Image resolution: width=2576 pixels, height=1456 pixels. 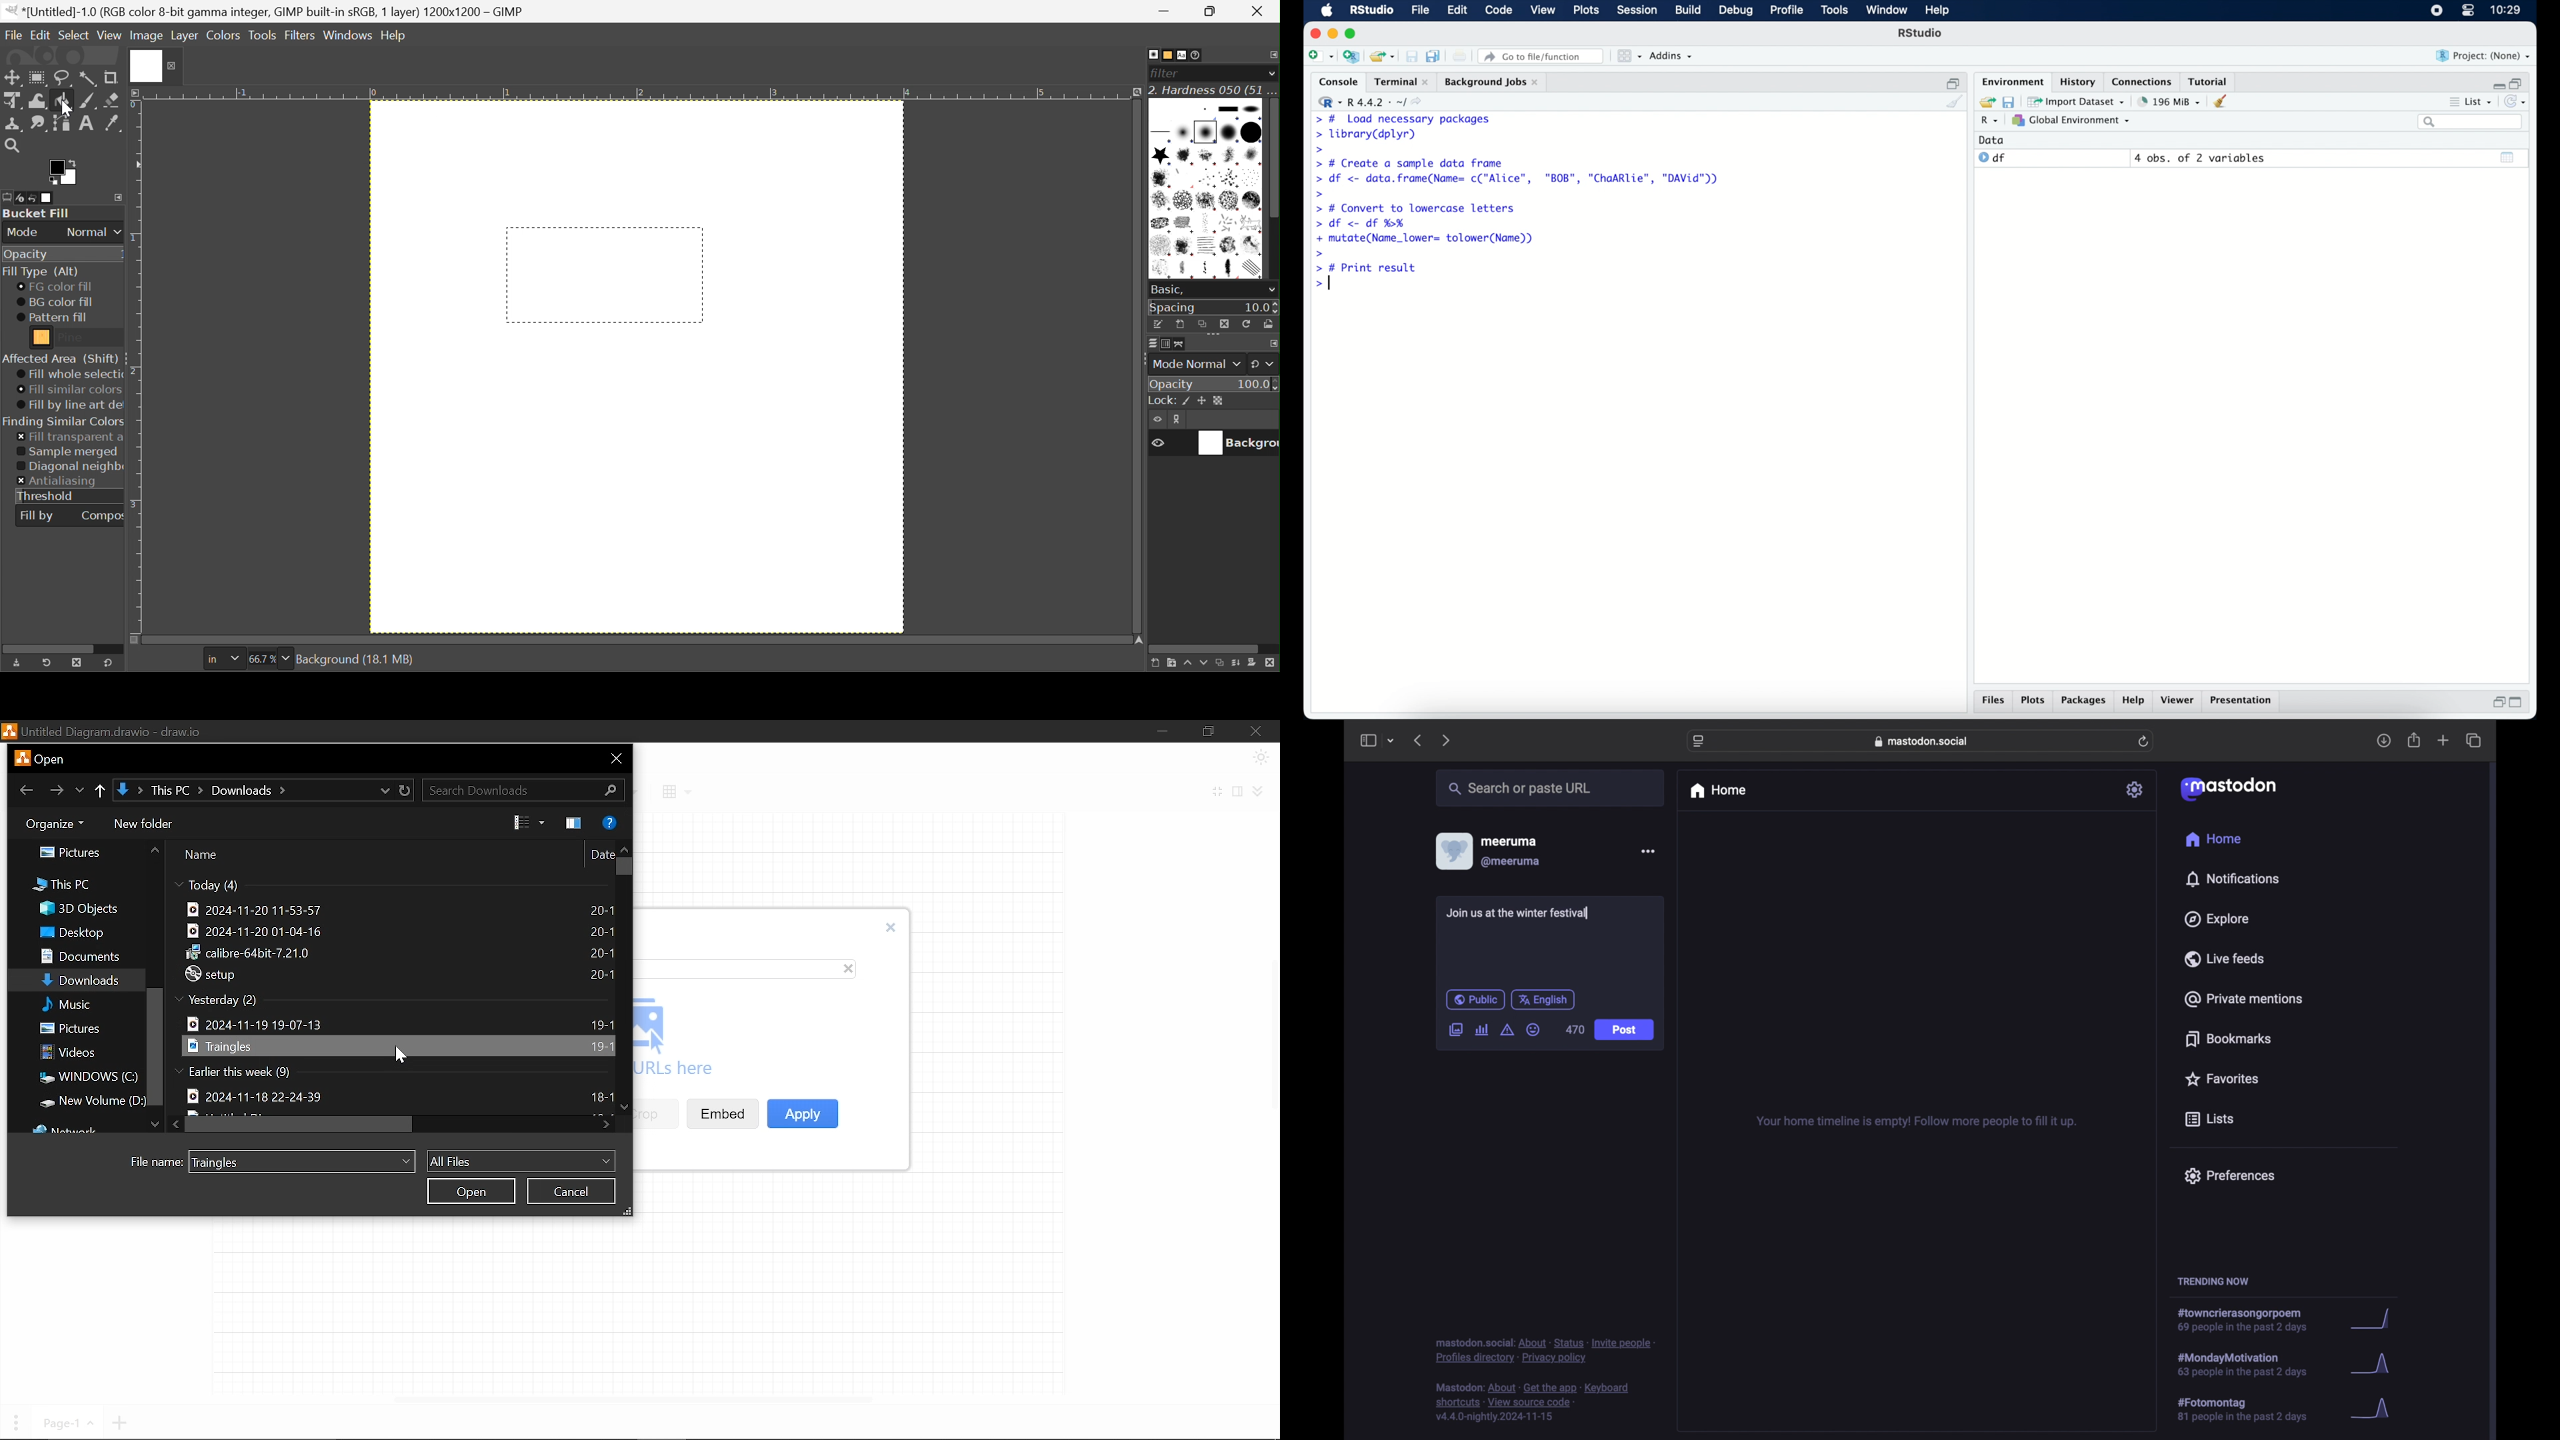 What do you see at coordinates (1161, 401) in the screenshot?
I see `` at bounding box center [1161, 401].